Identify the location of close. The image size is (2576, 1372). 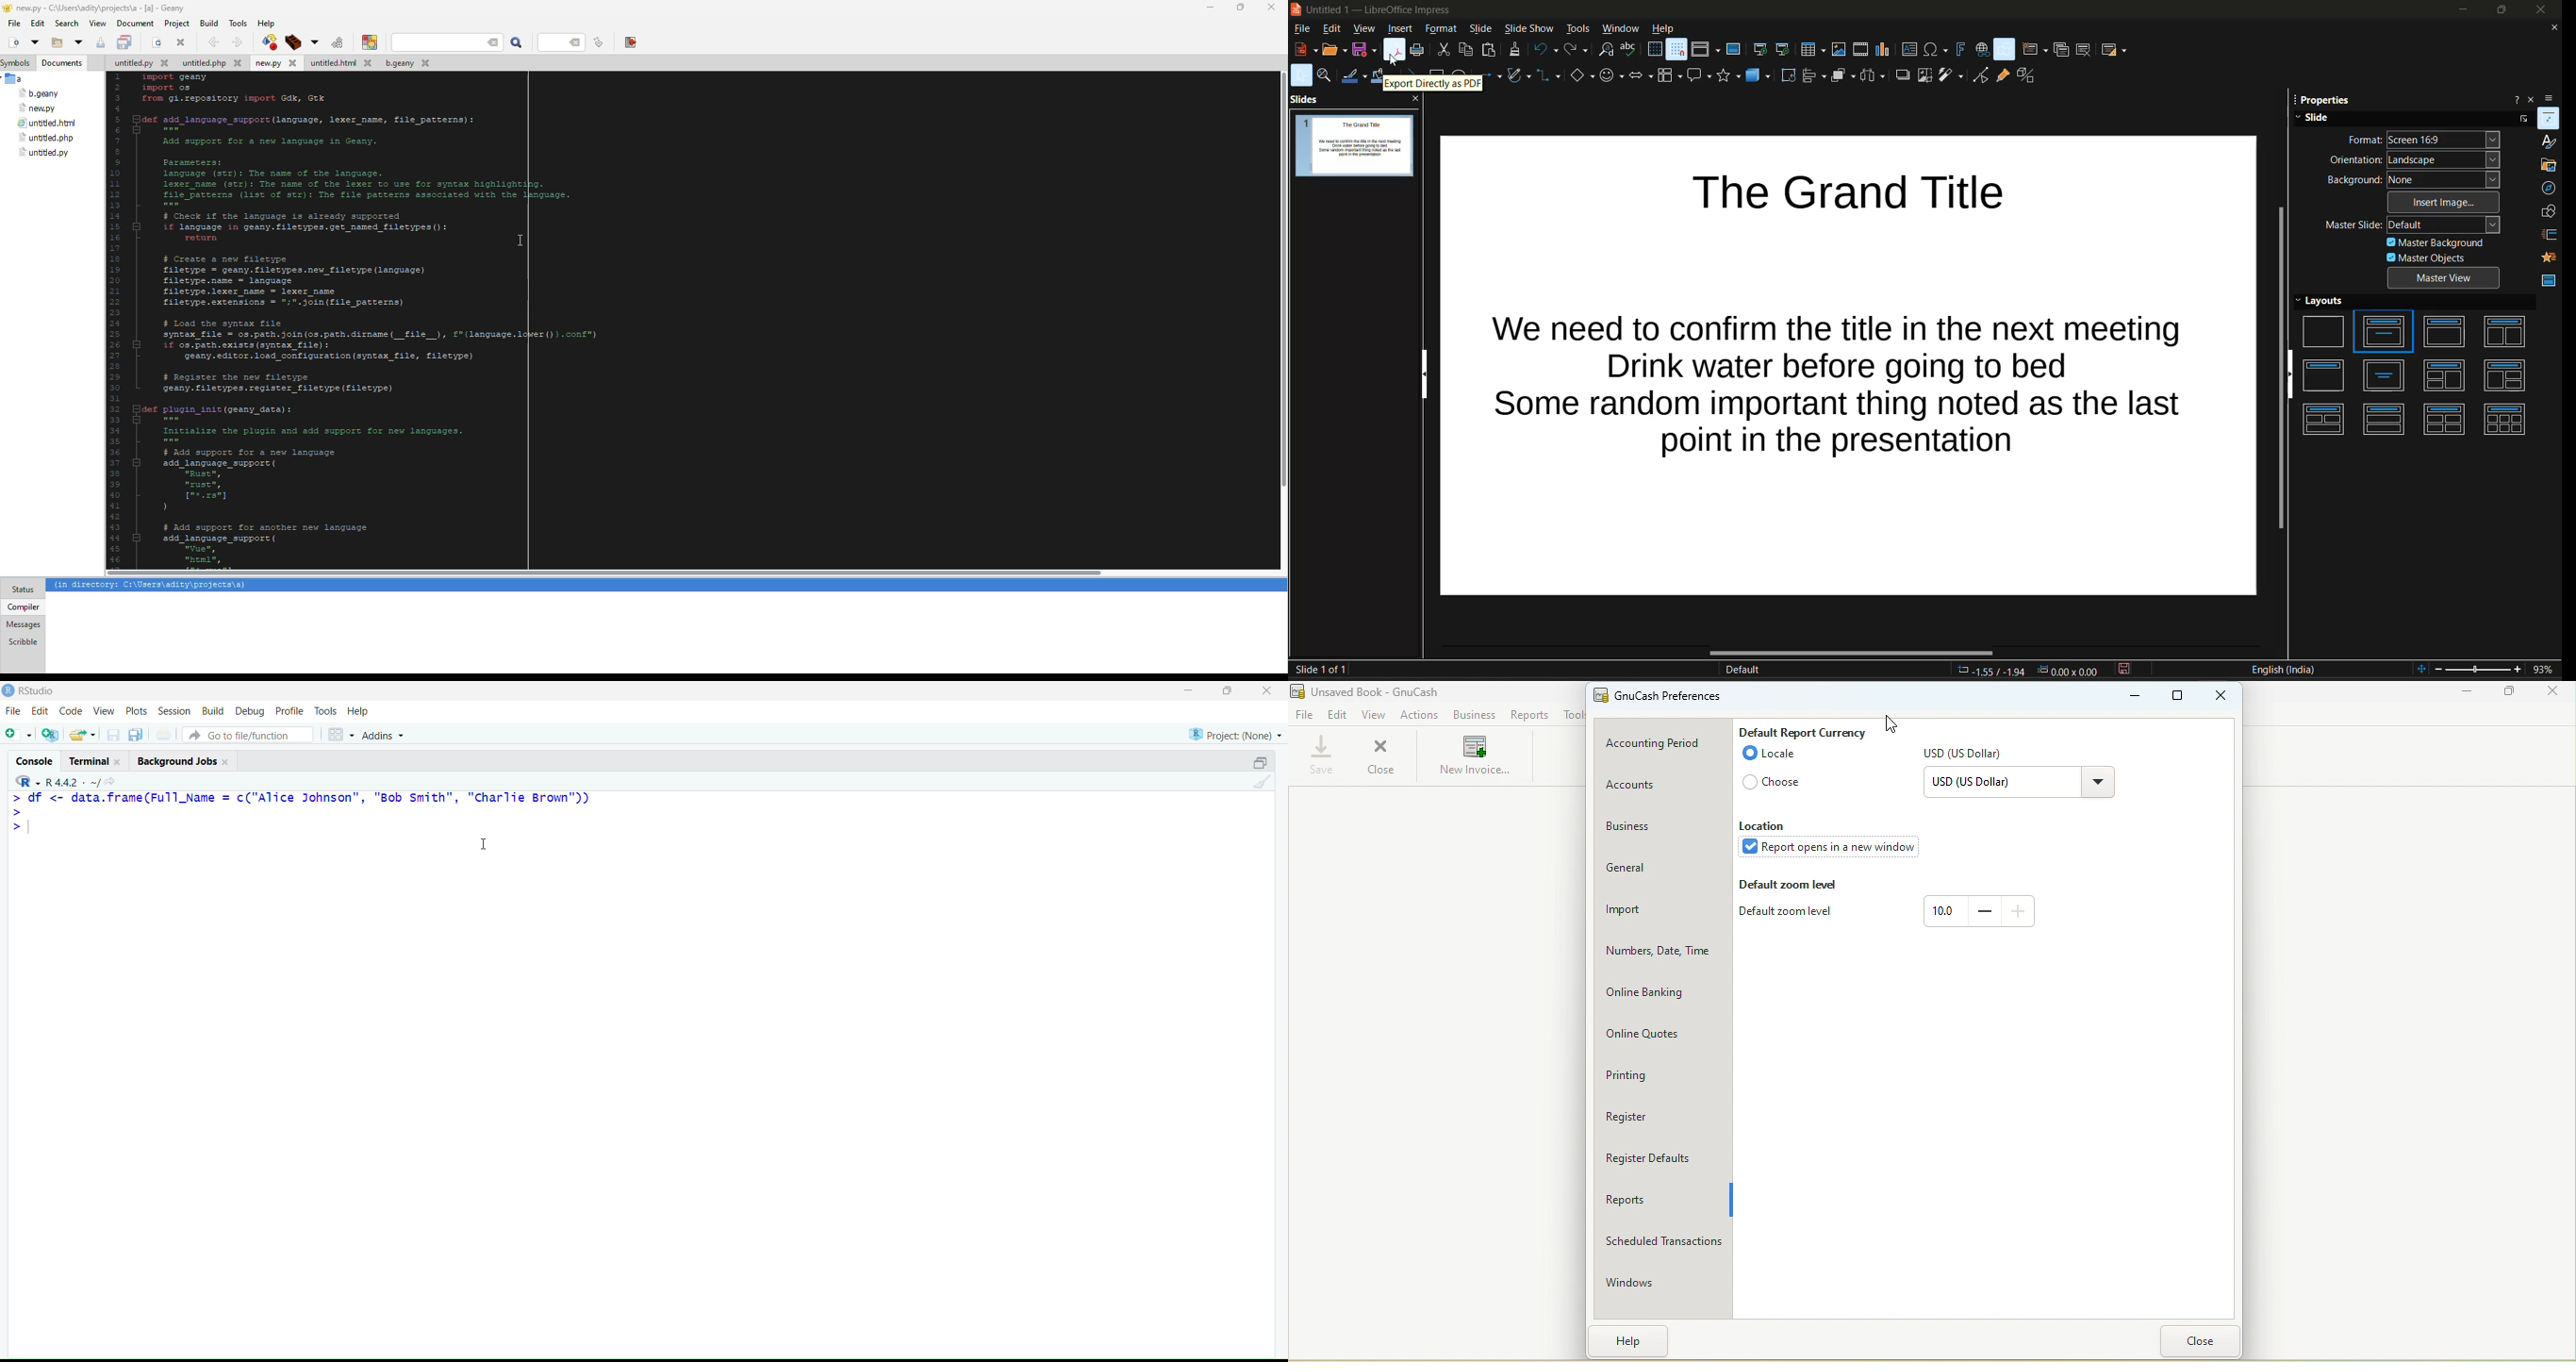
(2200, 1340).